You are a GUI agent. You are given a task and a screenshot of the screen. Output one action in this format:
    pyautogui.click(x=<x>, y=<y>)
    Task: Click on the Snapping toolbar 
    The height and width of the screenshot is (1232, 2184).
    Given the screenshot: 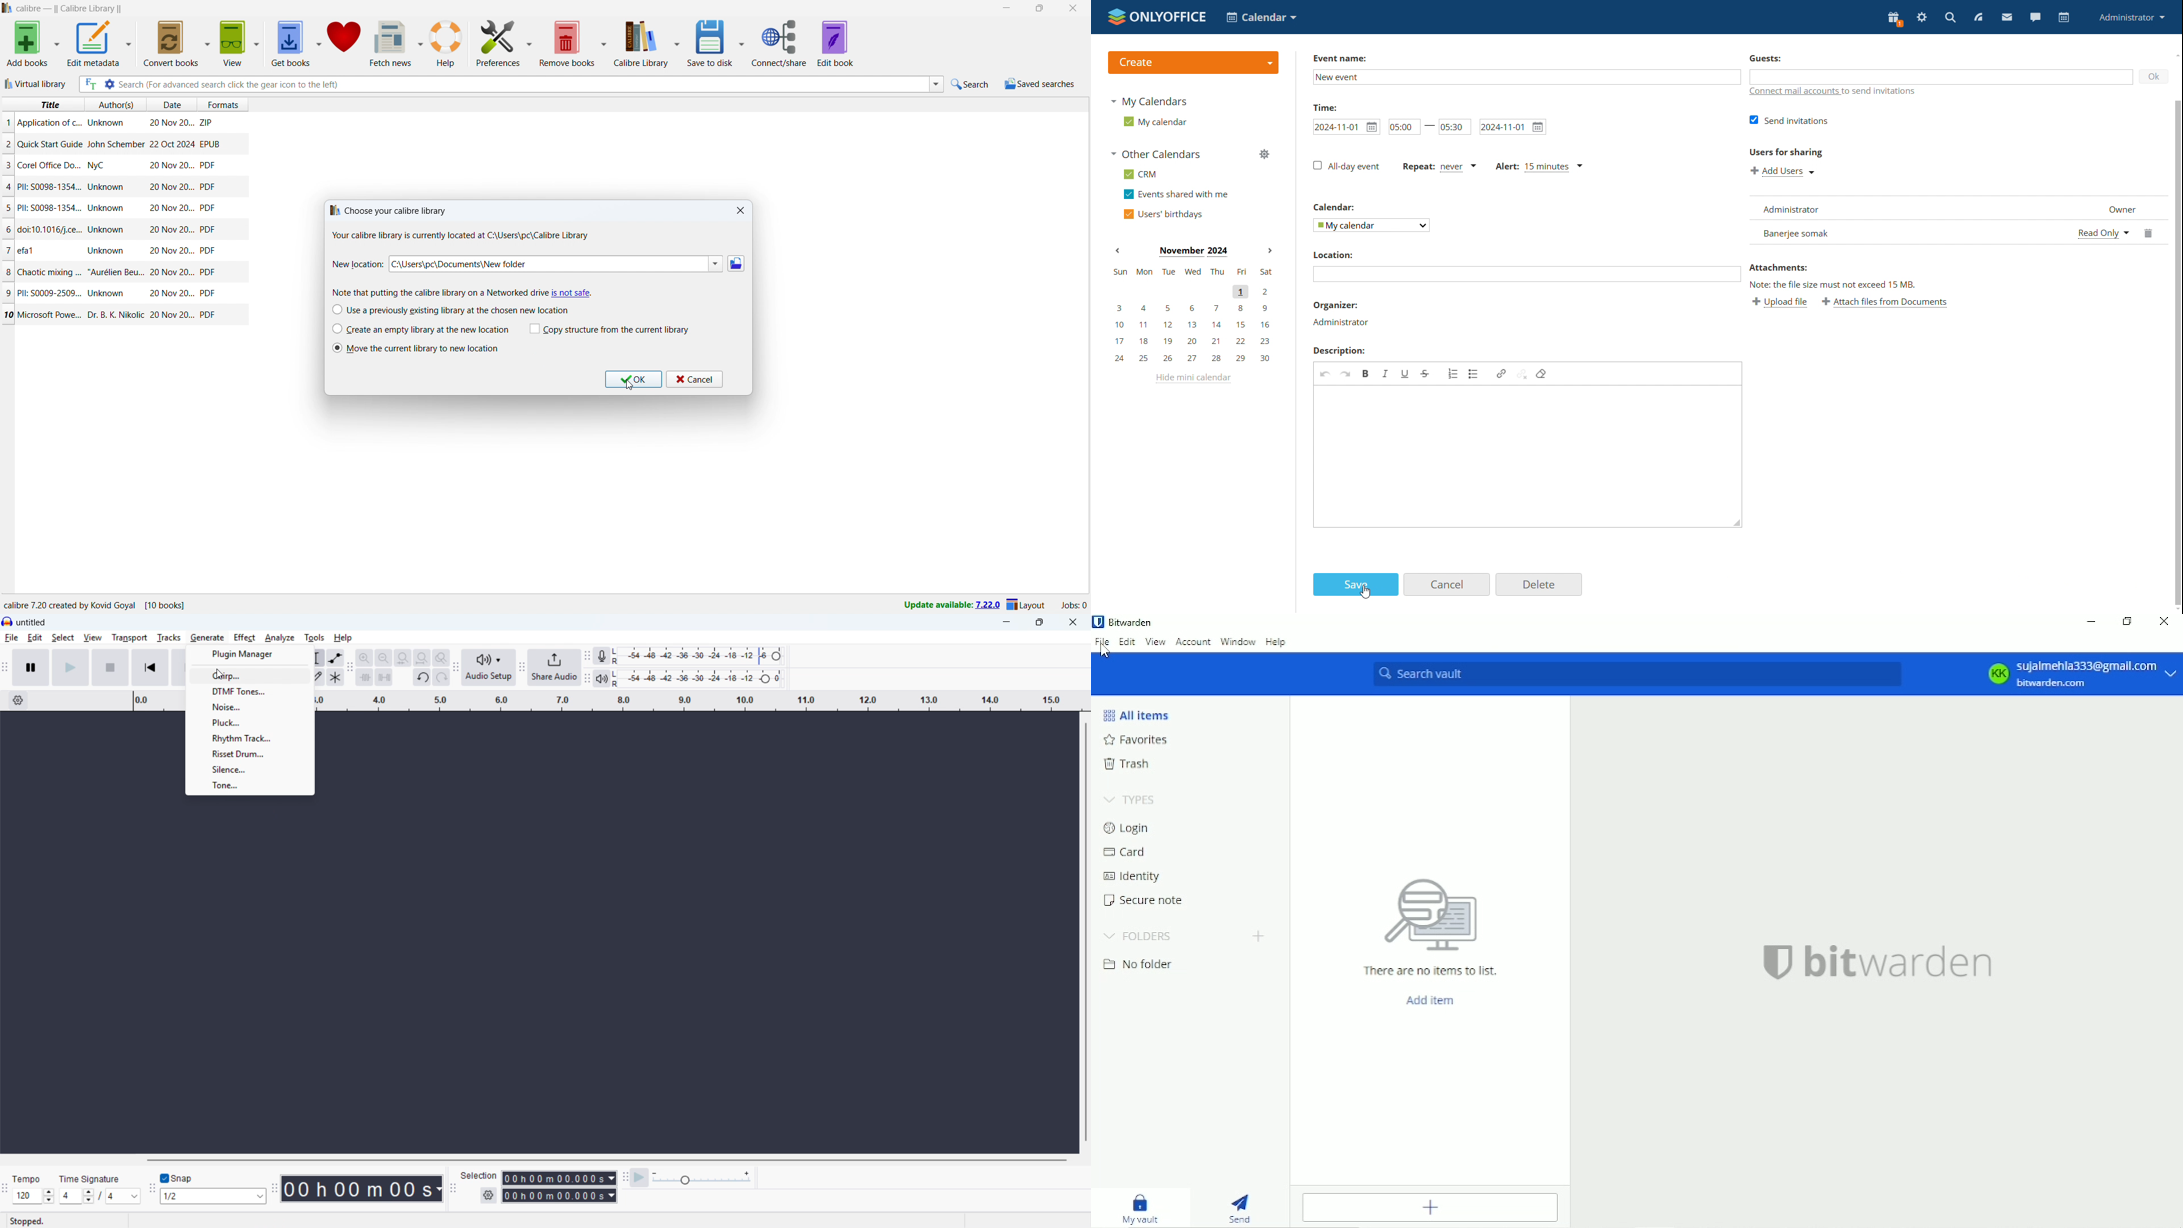 What is the action you would take?
    pyautogui.click(x=152, y=1190)
    